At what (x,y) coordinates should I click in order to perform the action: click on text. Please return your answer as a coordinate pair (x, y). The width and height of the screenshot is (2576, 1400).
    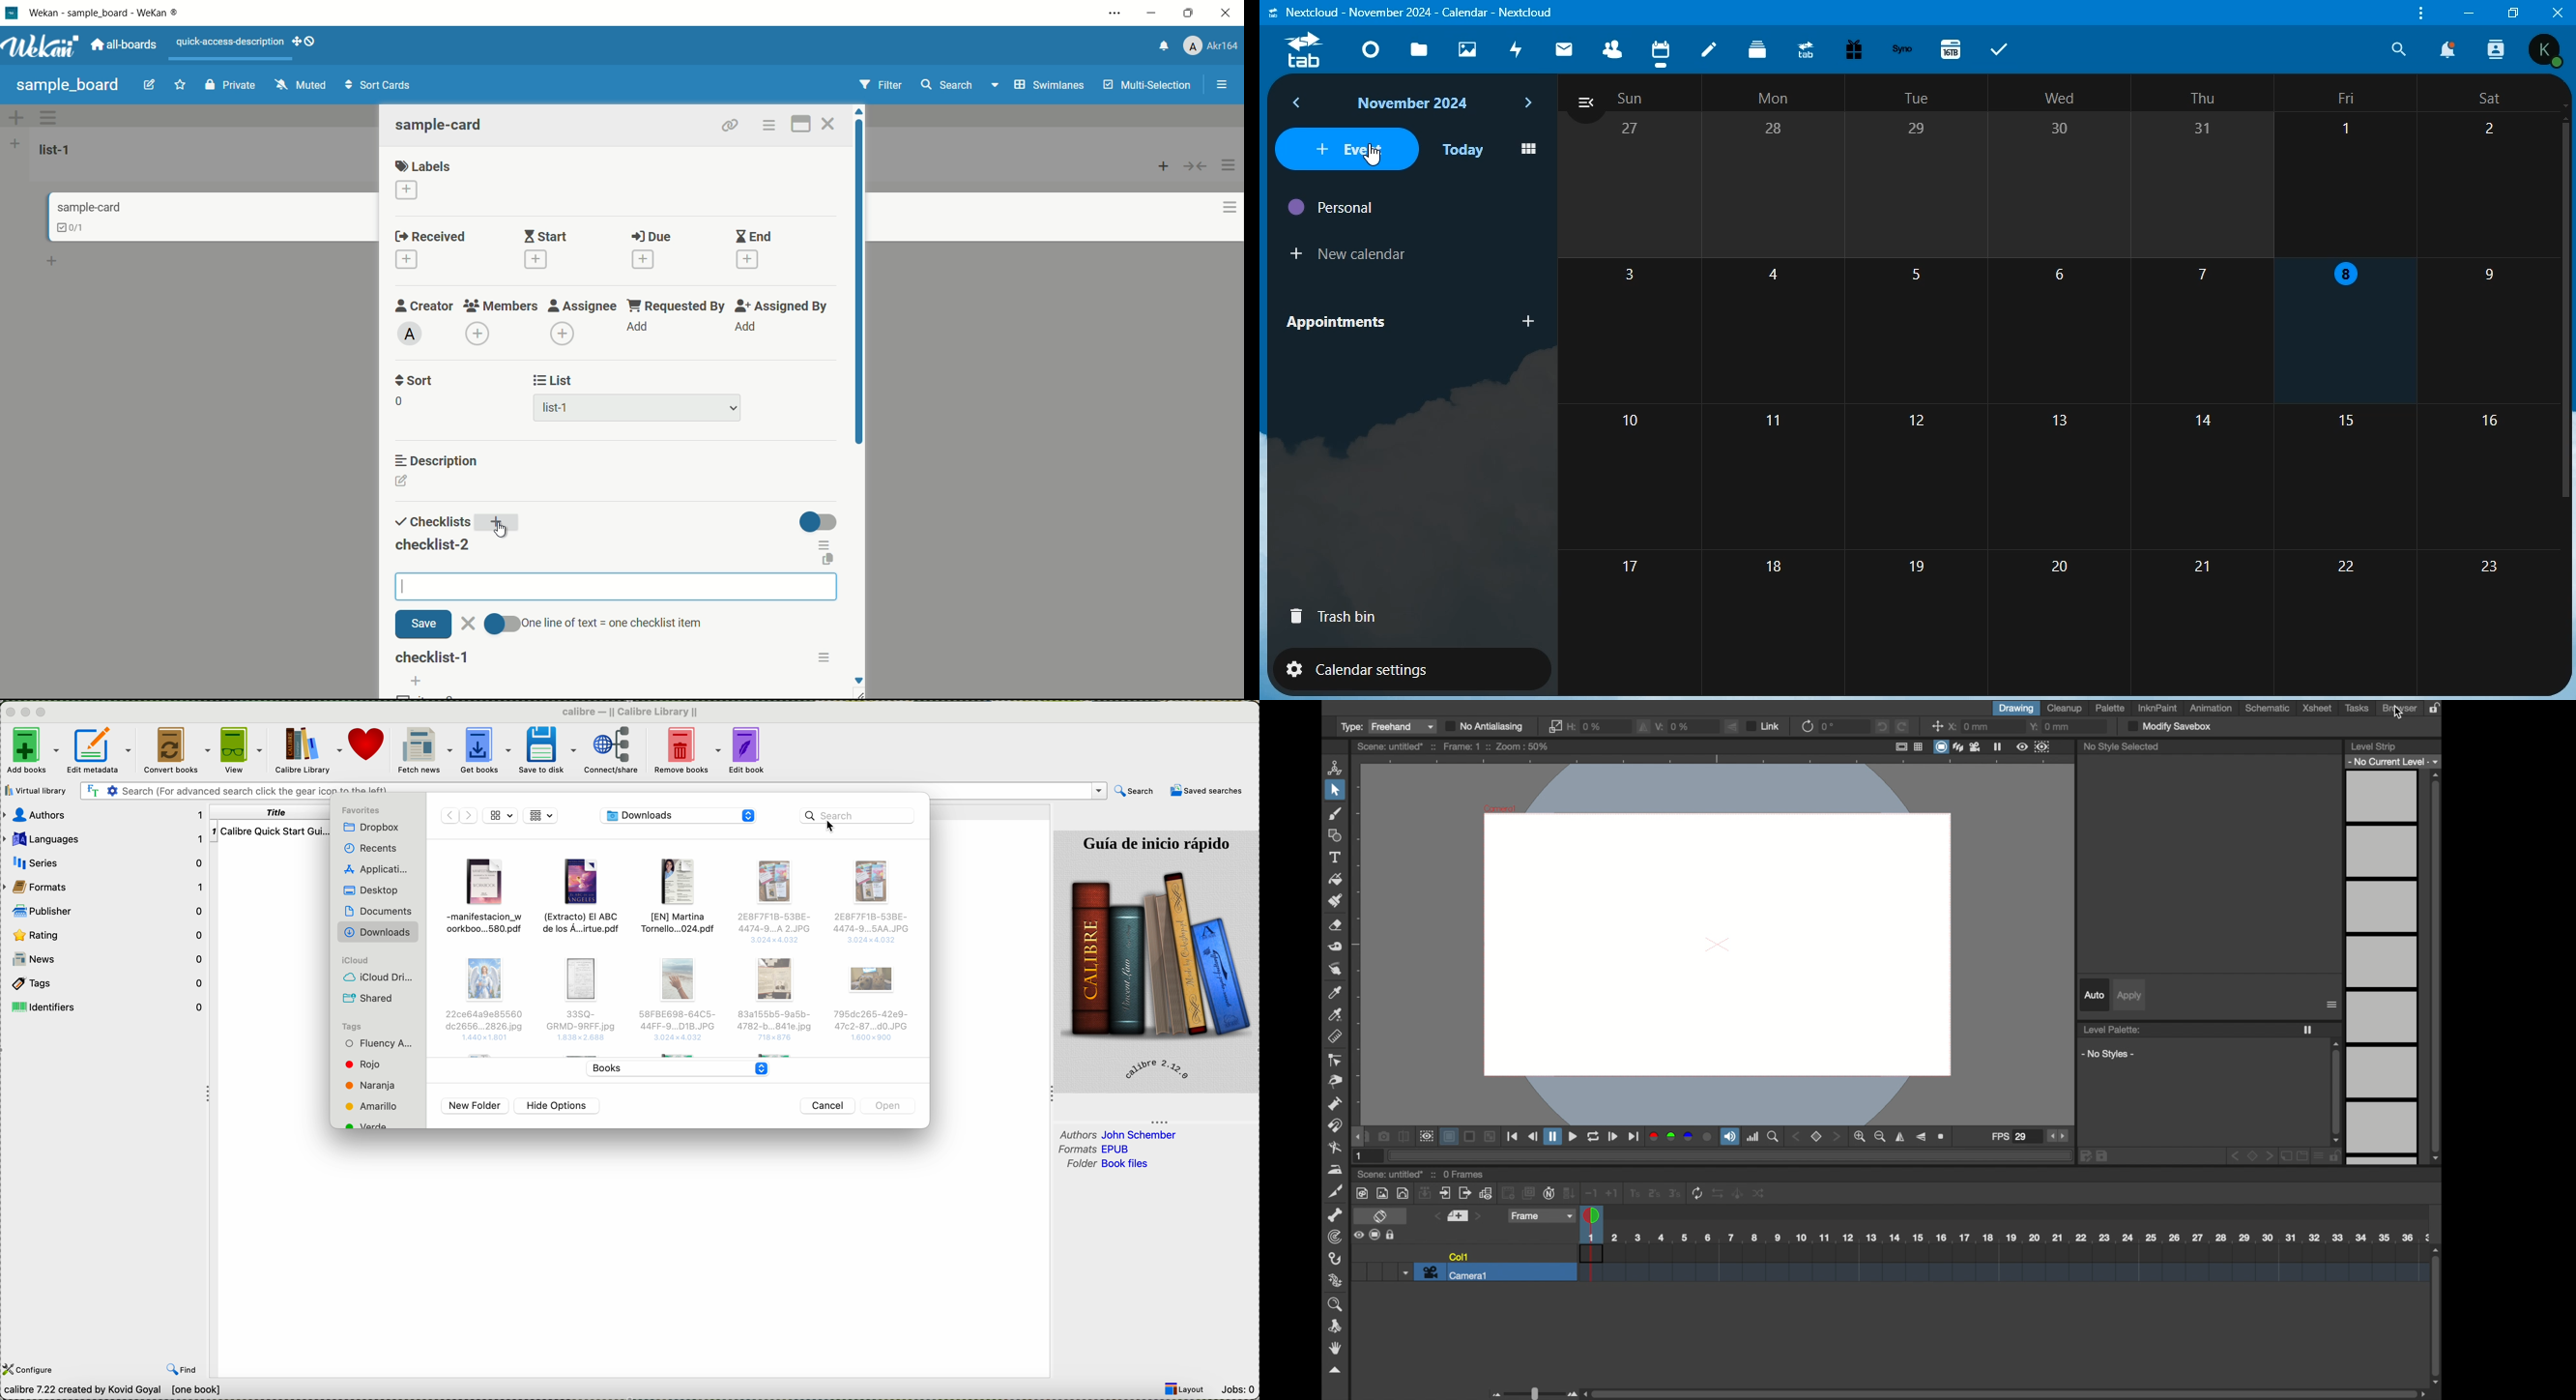
    Looking at the image, I should click on (1412, 104).